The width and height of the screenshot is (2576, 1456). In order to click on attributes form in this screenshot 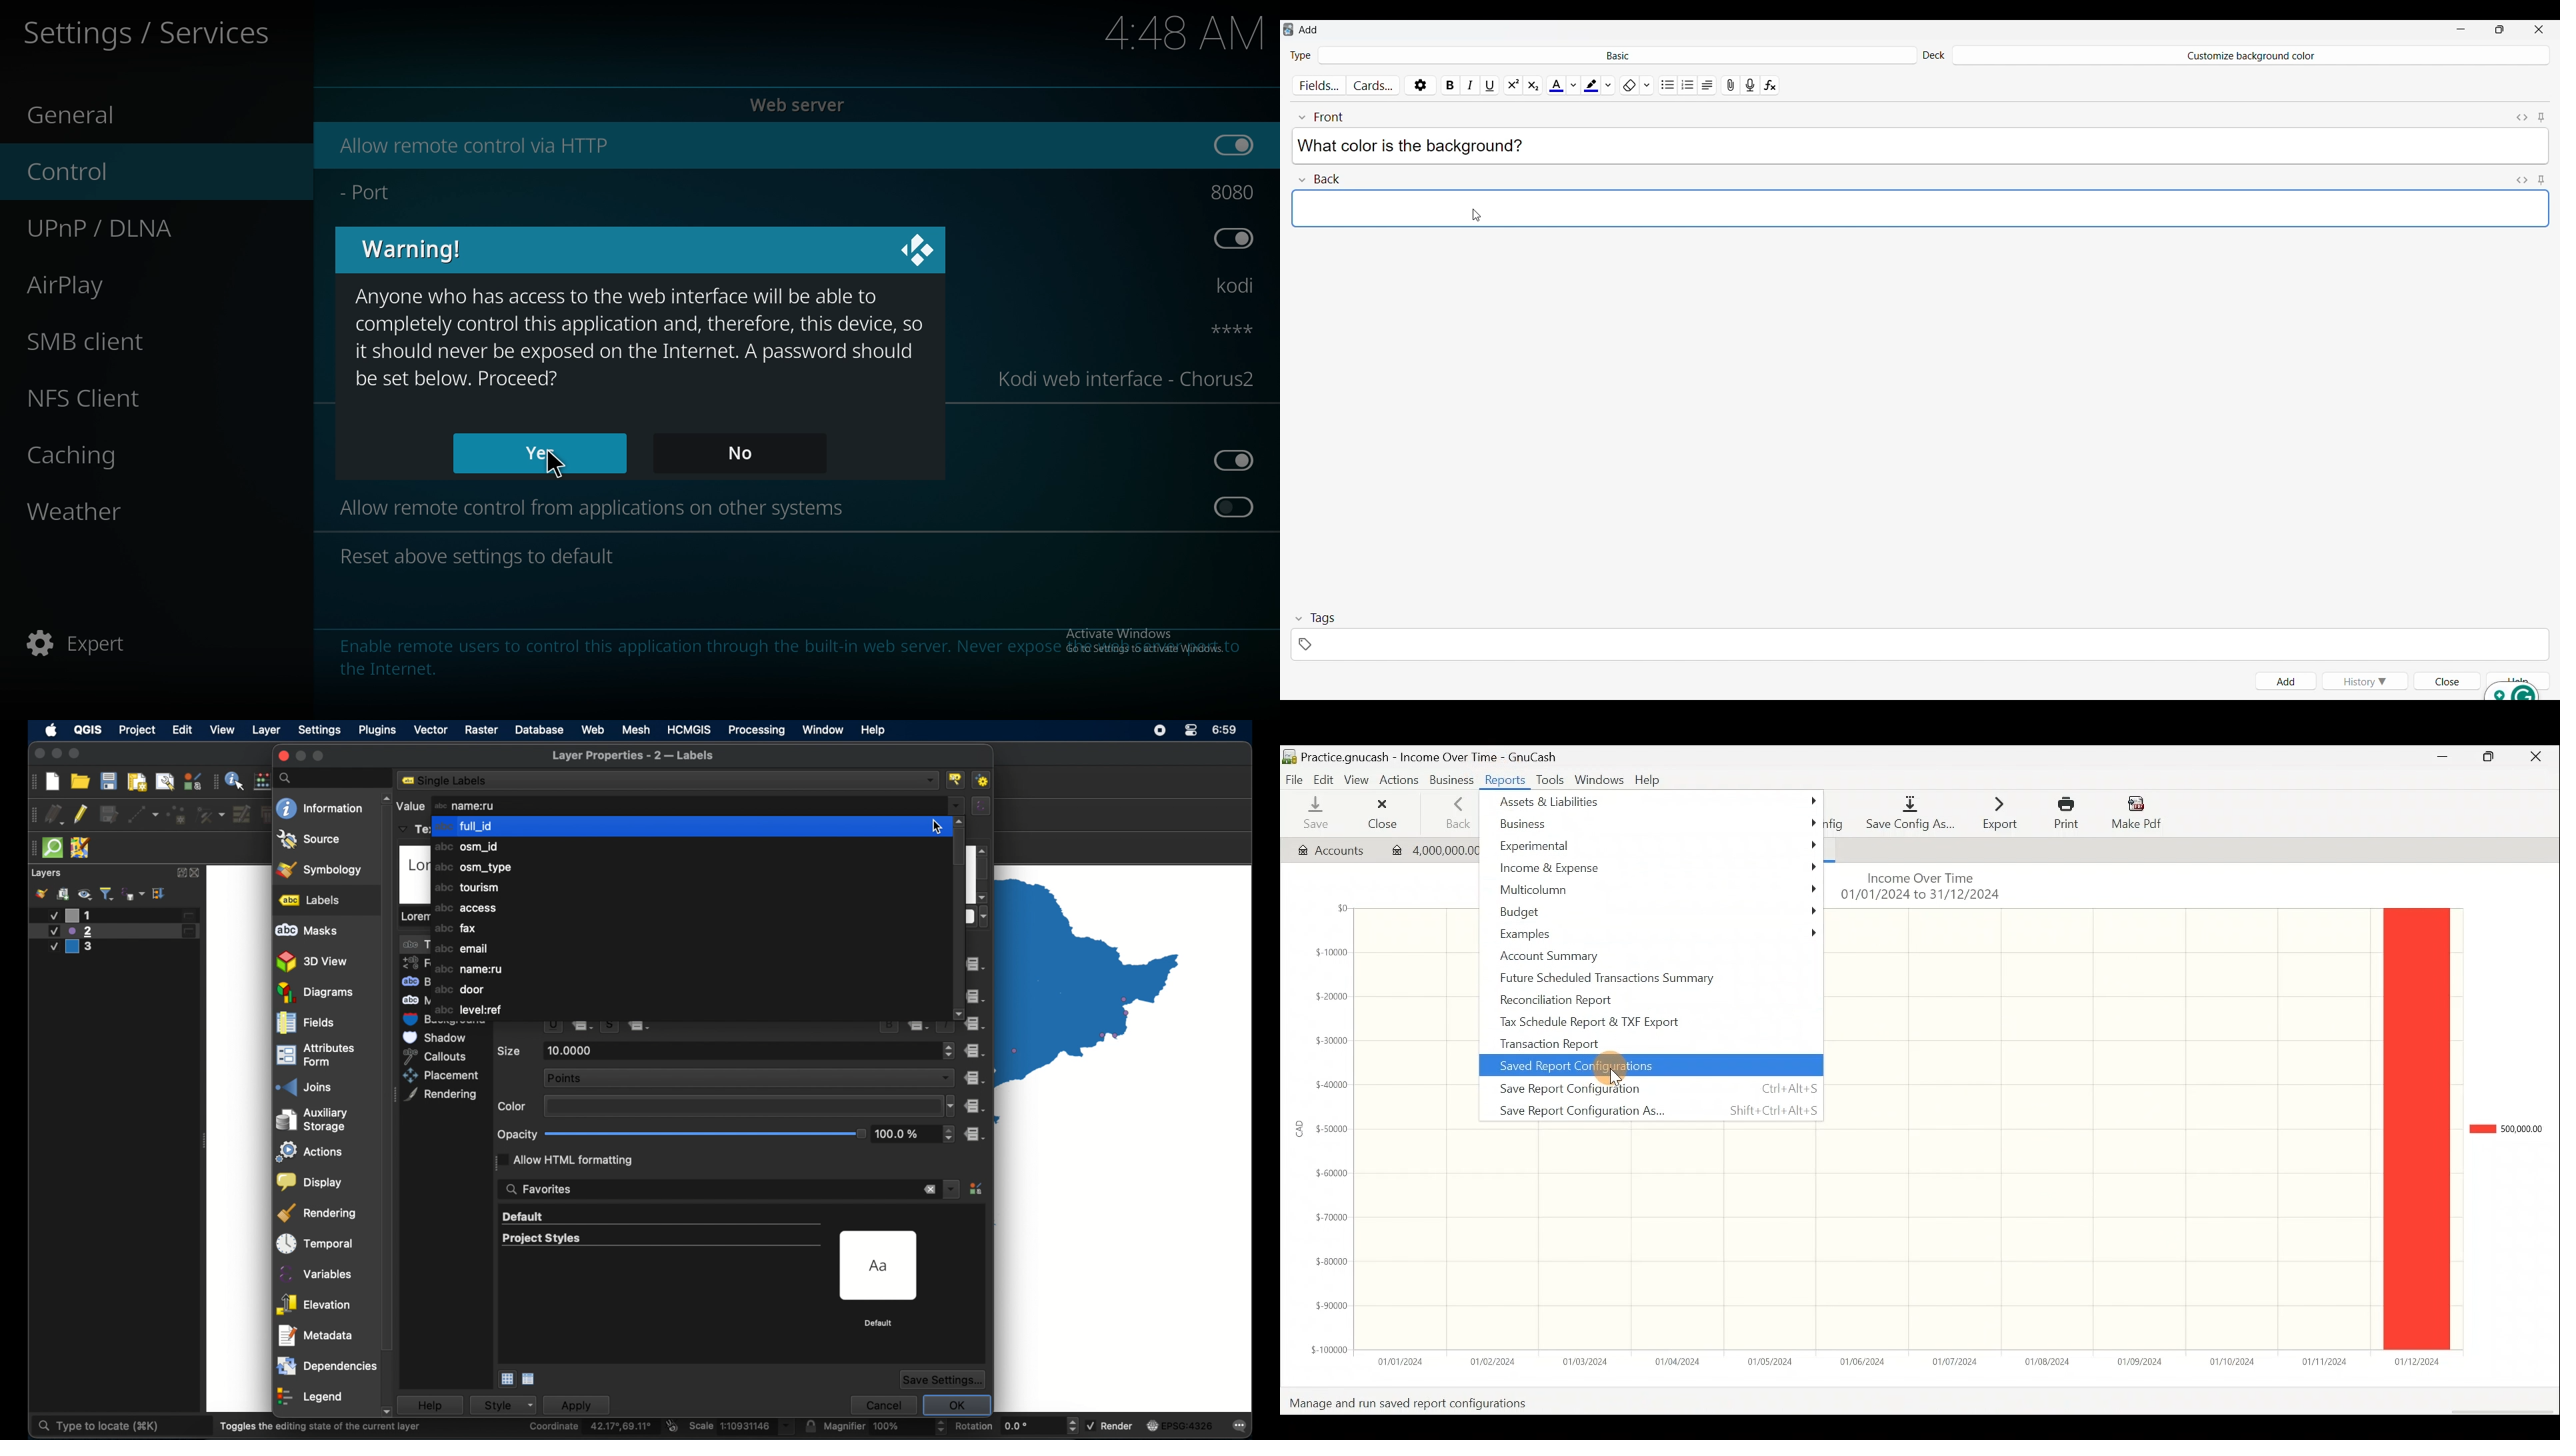, I will do `click(315, 1054)`.